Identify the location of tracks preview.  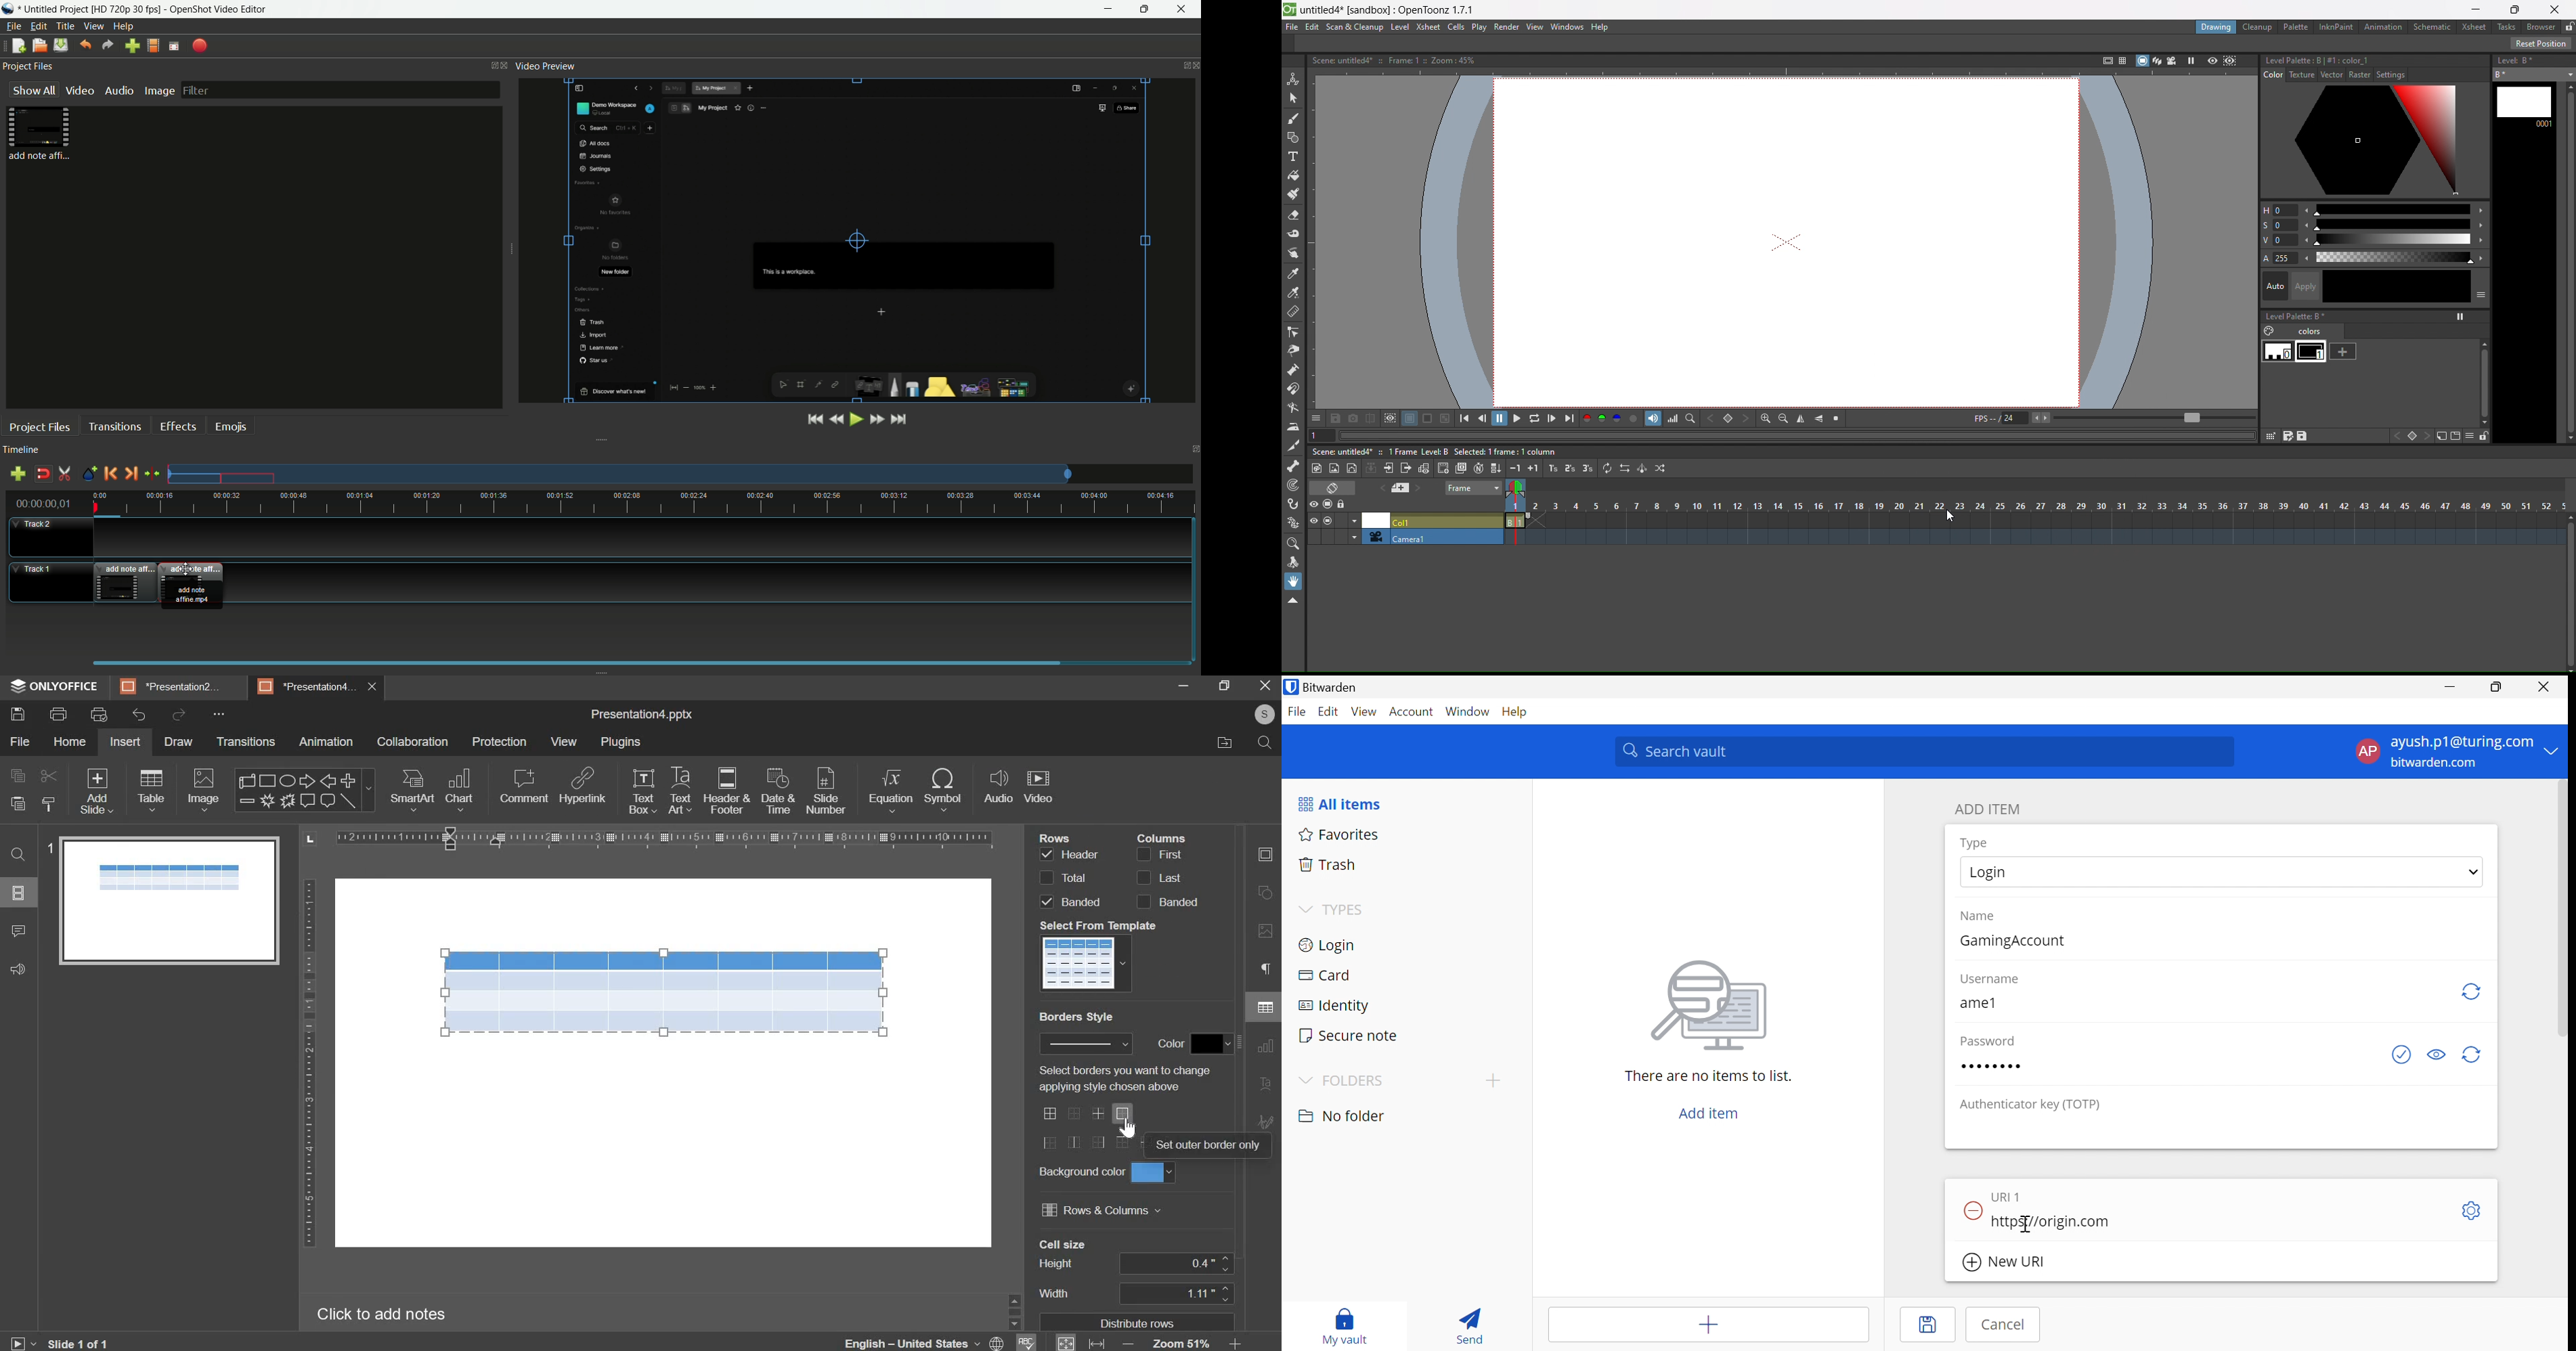
(619, 474).